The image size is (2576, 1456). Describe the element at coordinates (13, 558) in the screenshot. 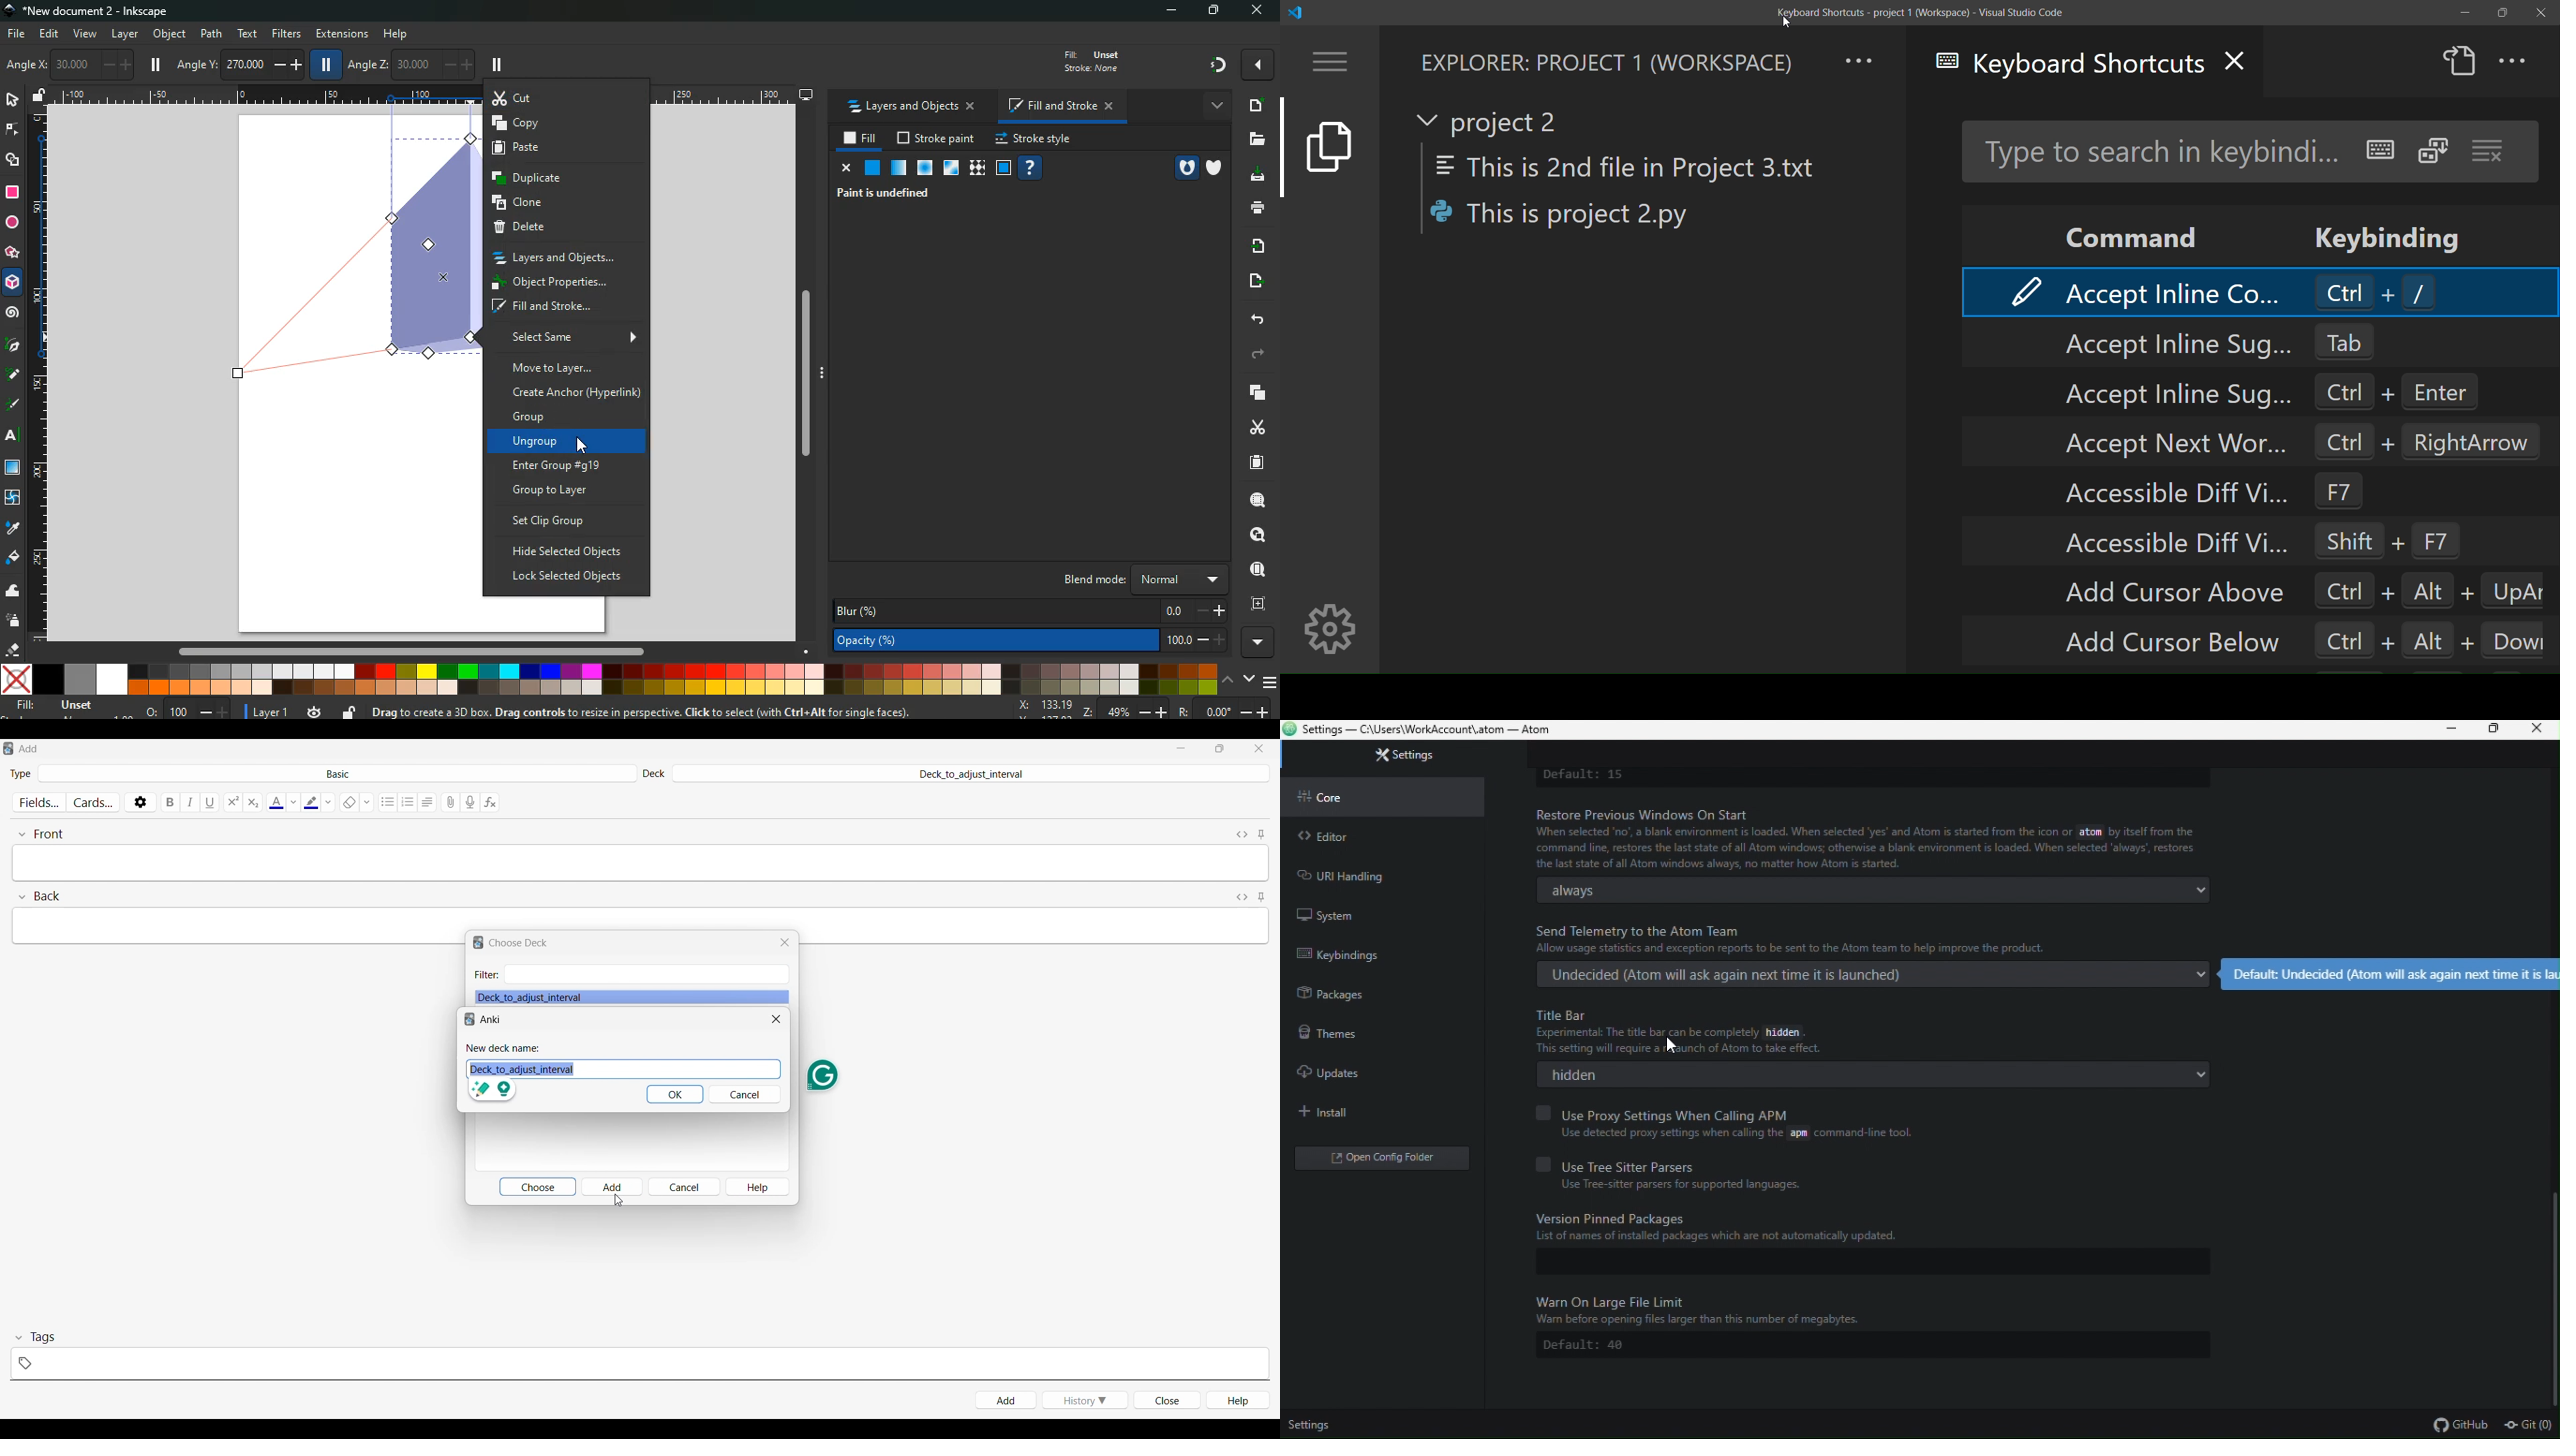

I see `fill` at that location.